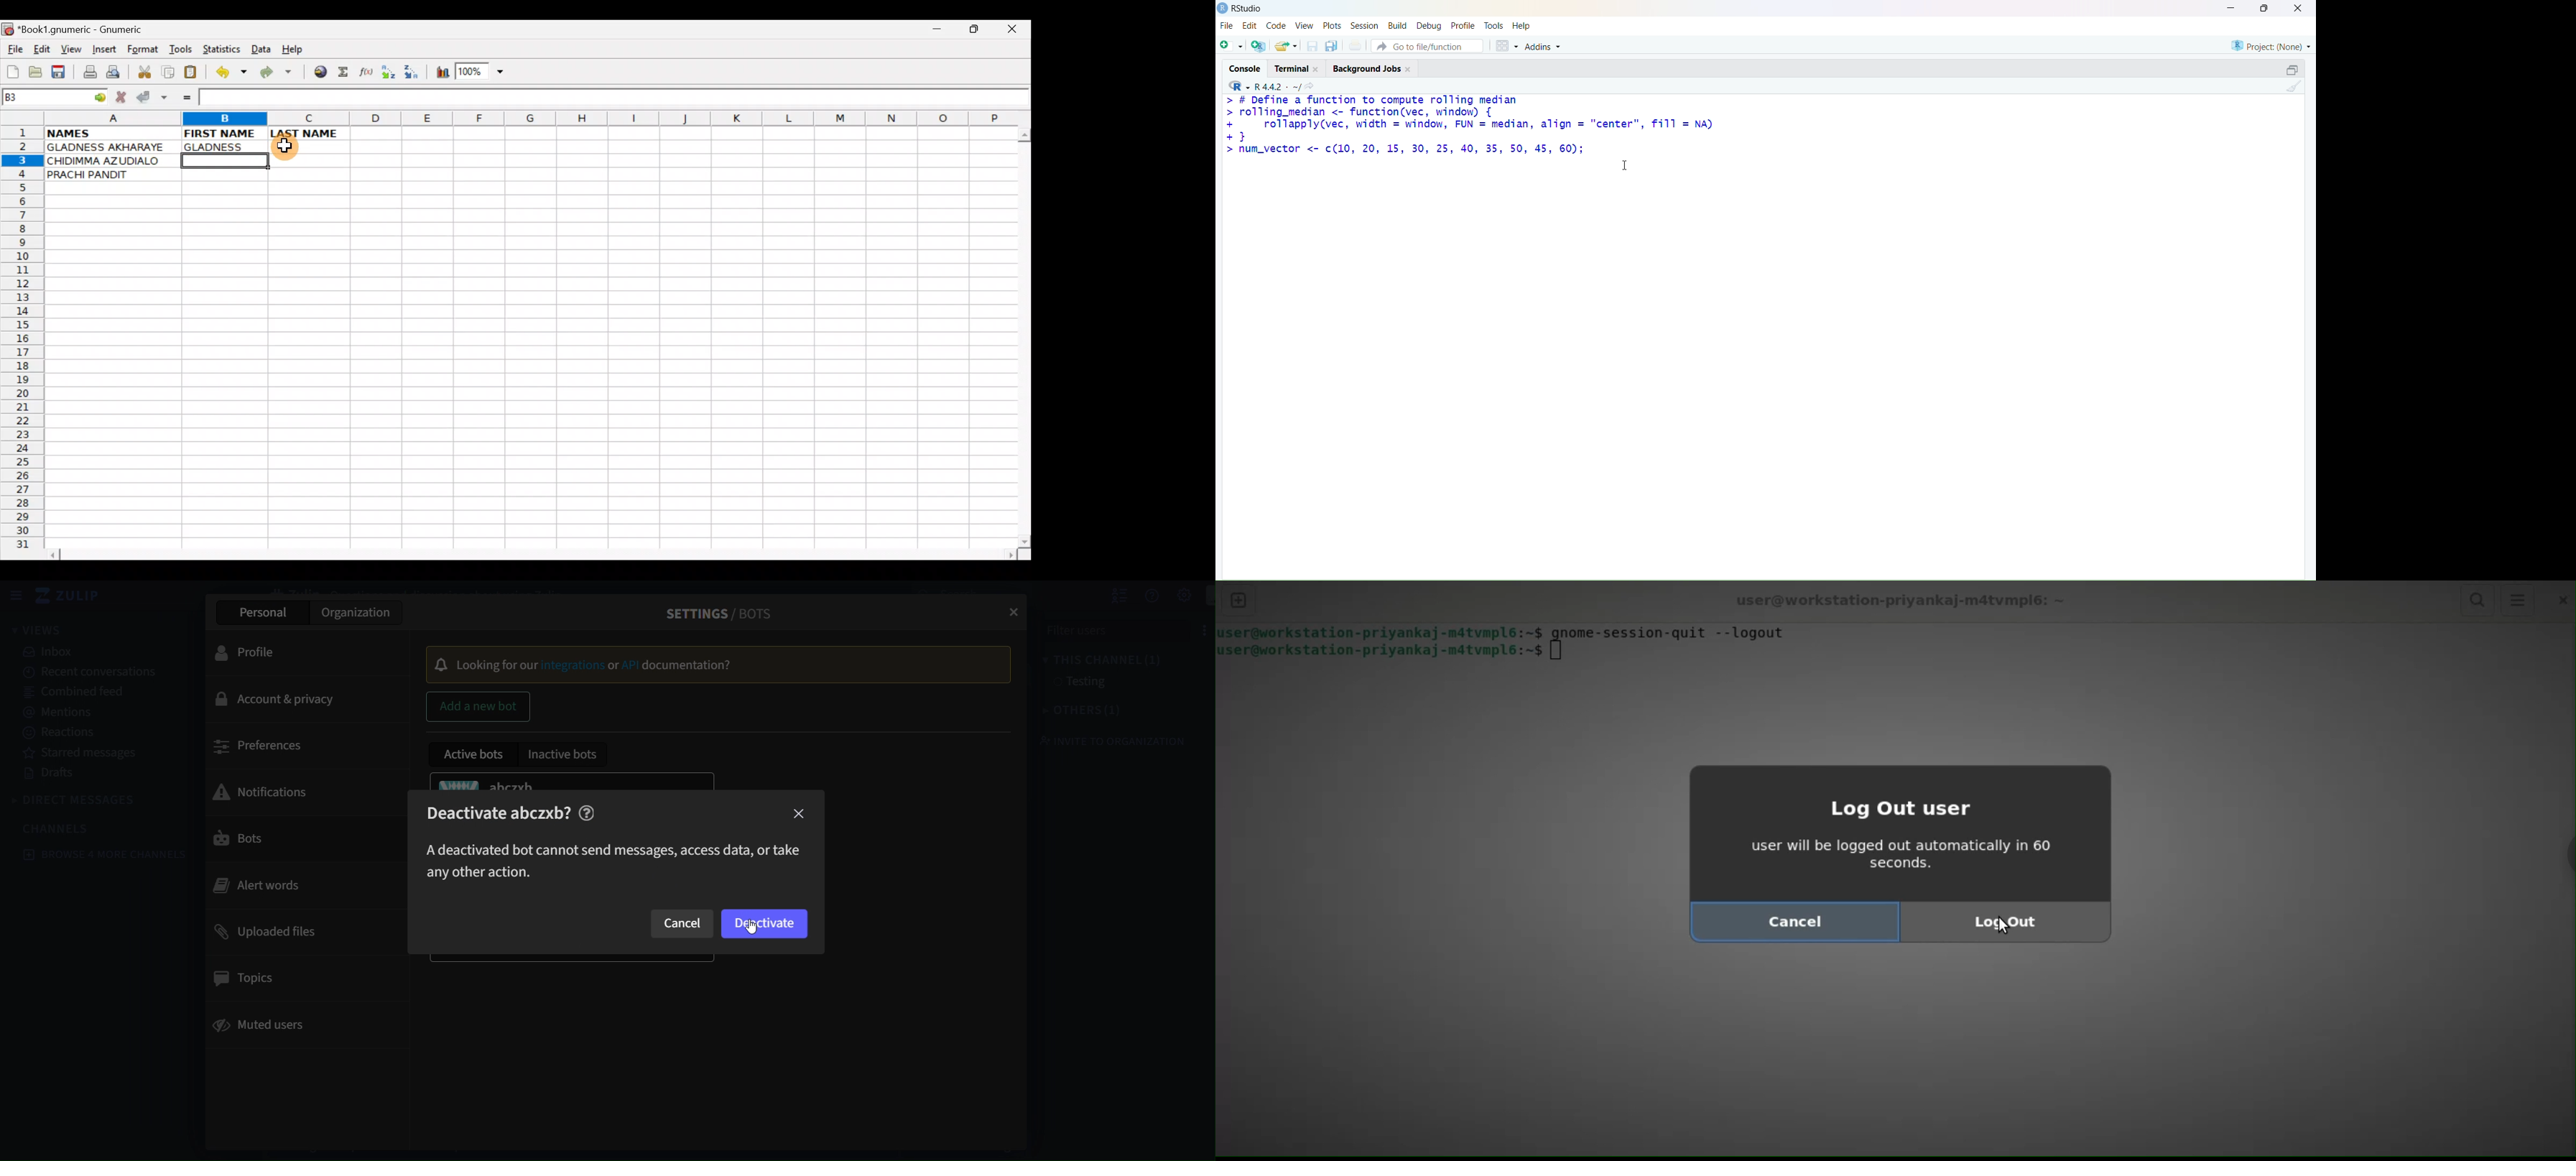  What do you see at coordinates (715, 611) in the screenshot?
I see `settings/bots` at bounding box center [715, 611].